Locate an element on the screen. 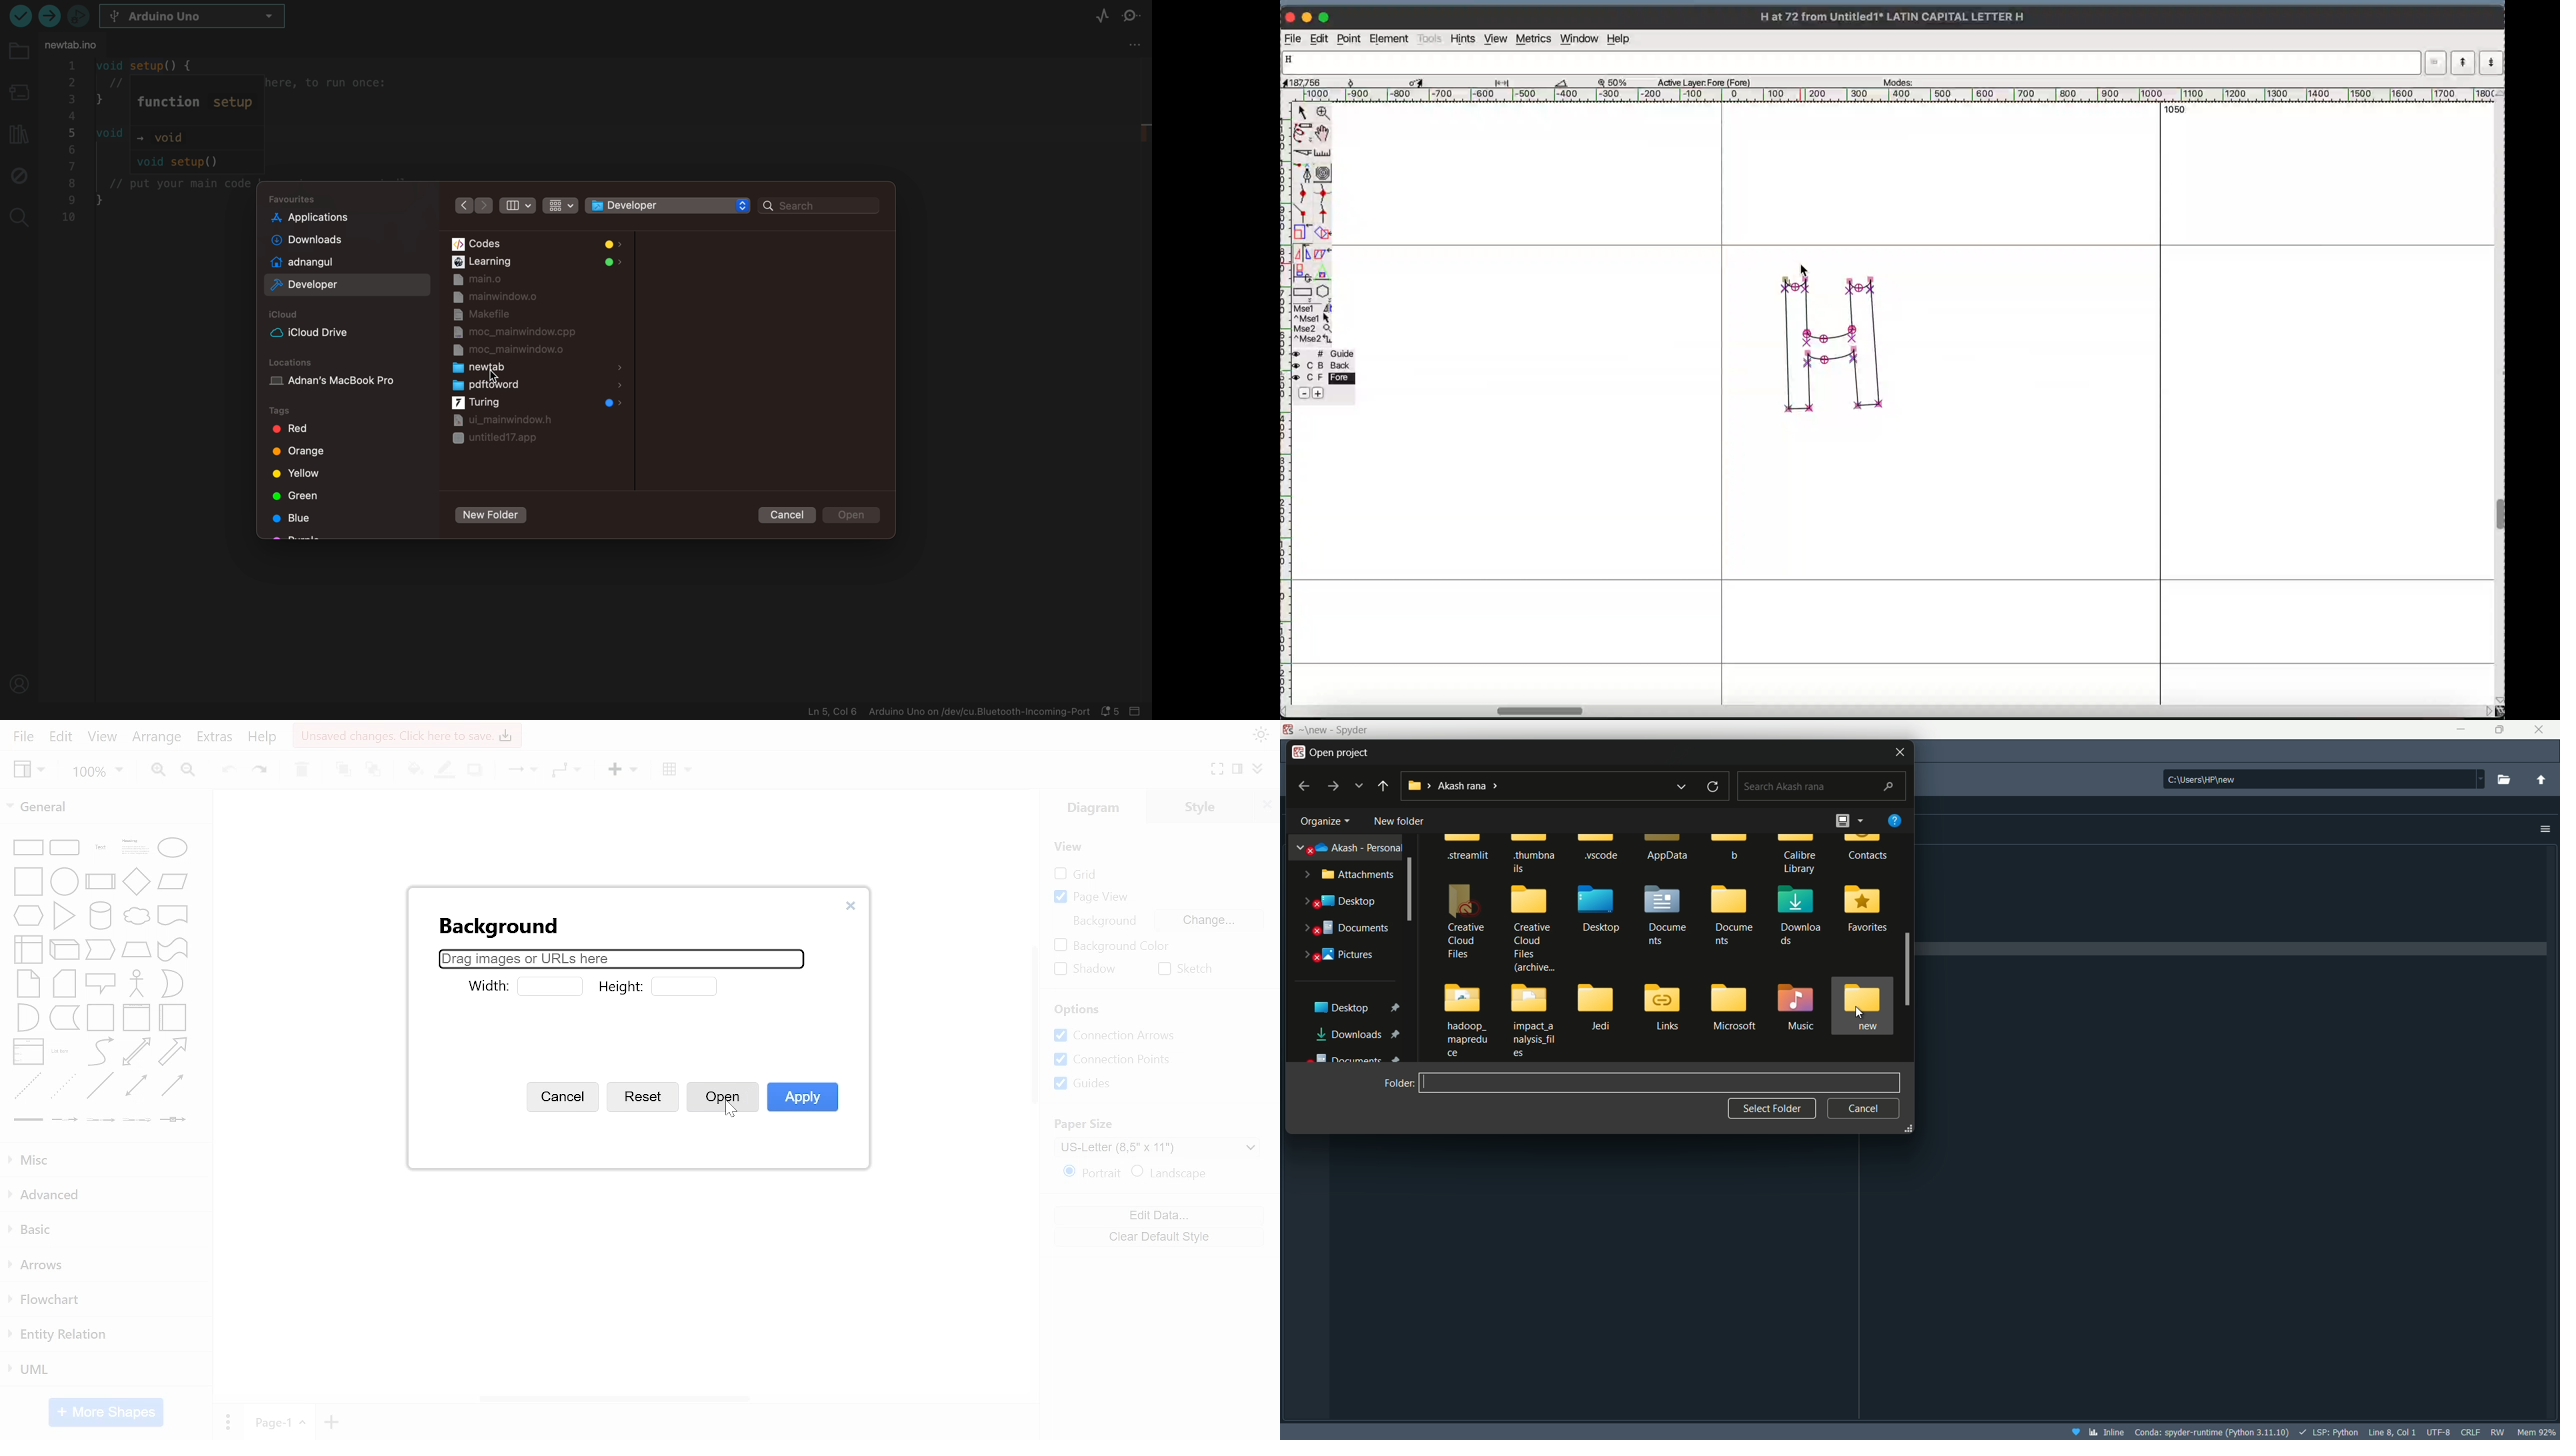  UML is located at coordinates (101, 1369).